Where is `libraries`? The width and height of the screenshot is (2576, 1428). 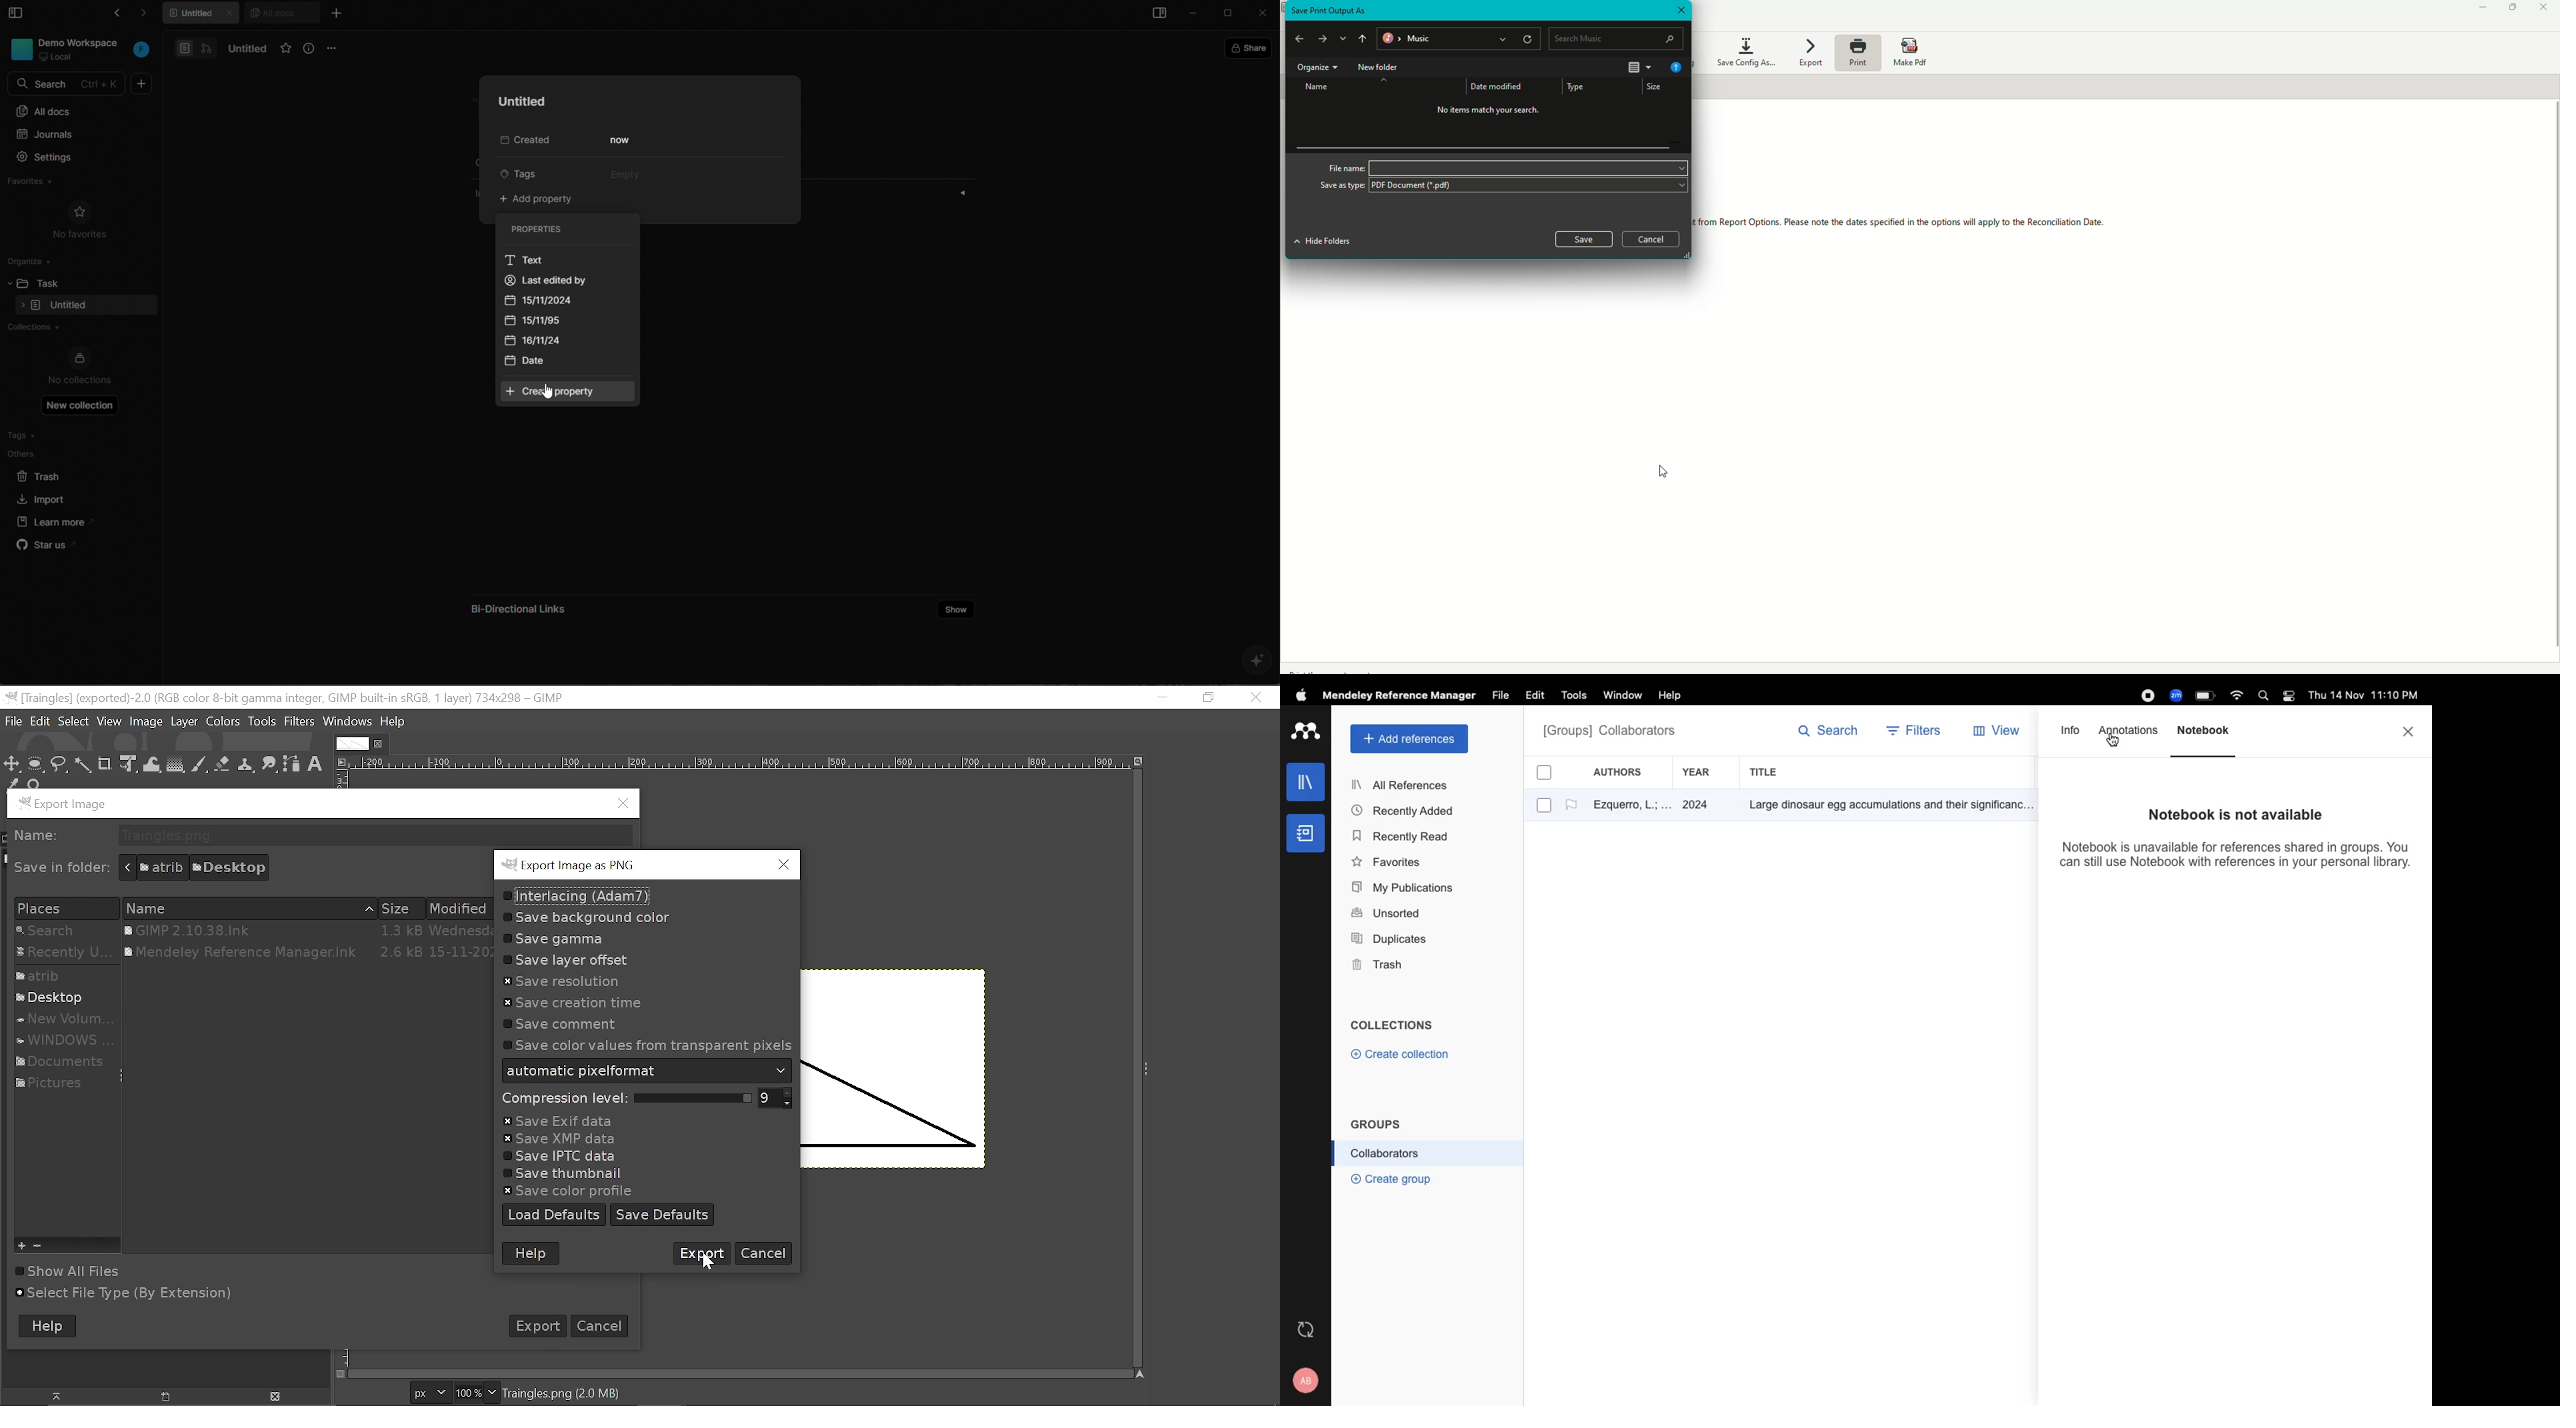 libraries is located at coordinates (1304, 780).